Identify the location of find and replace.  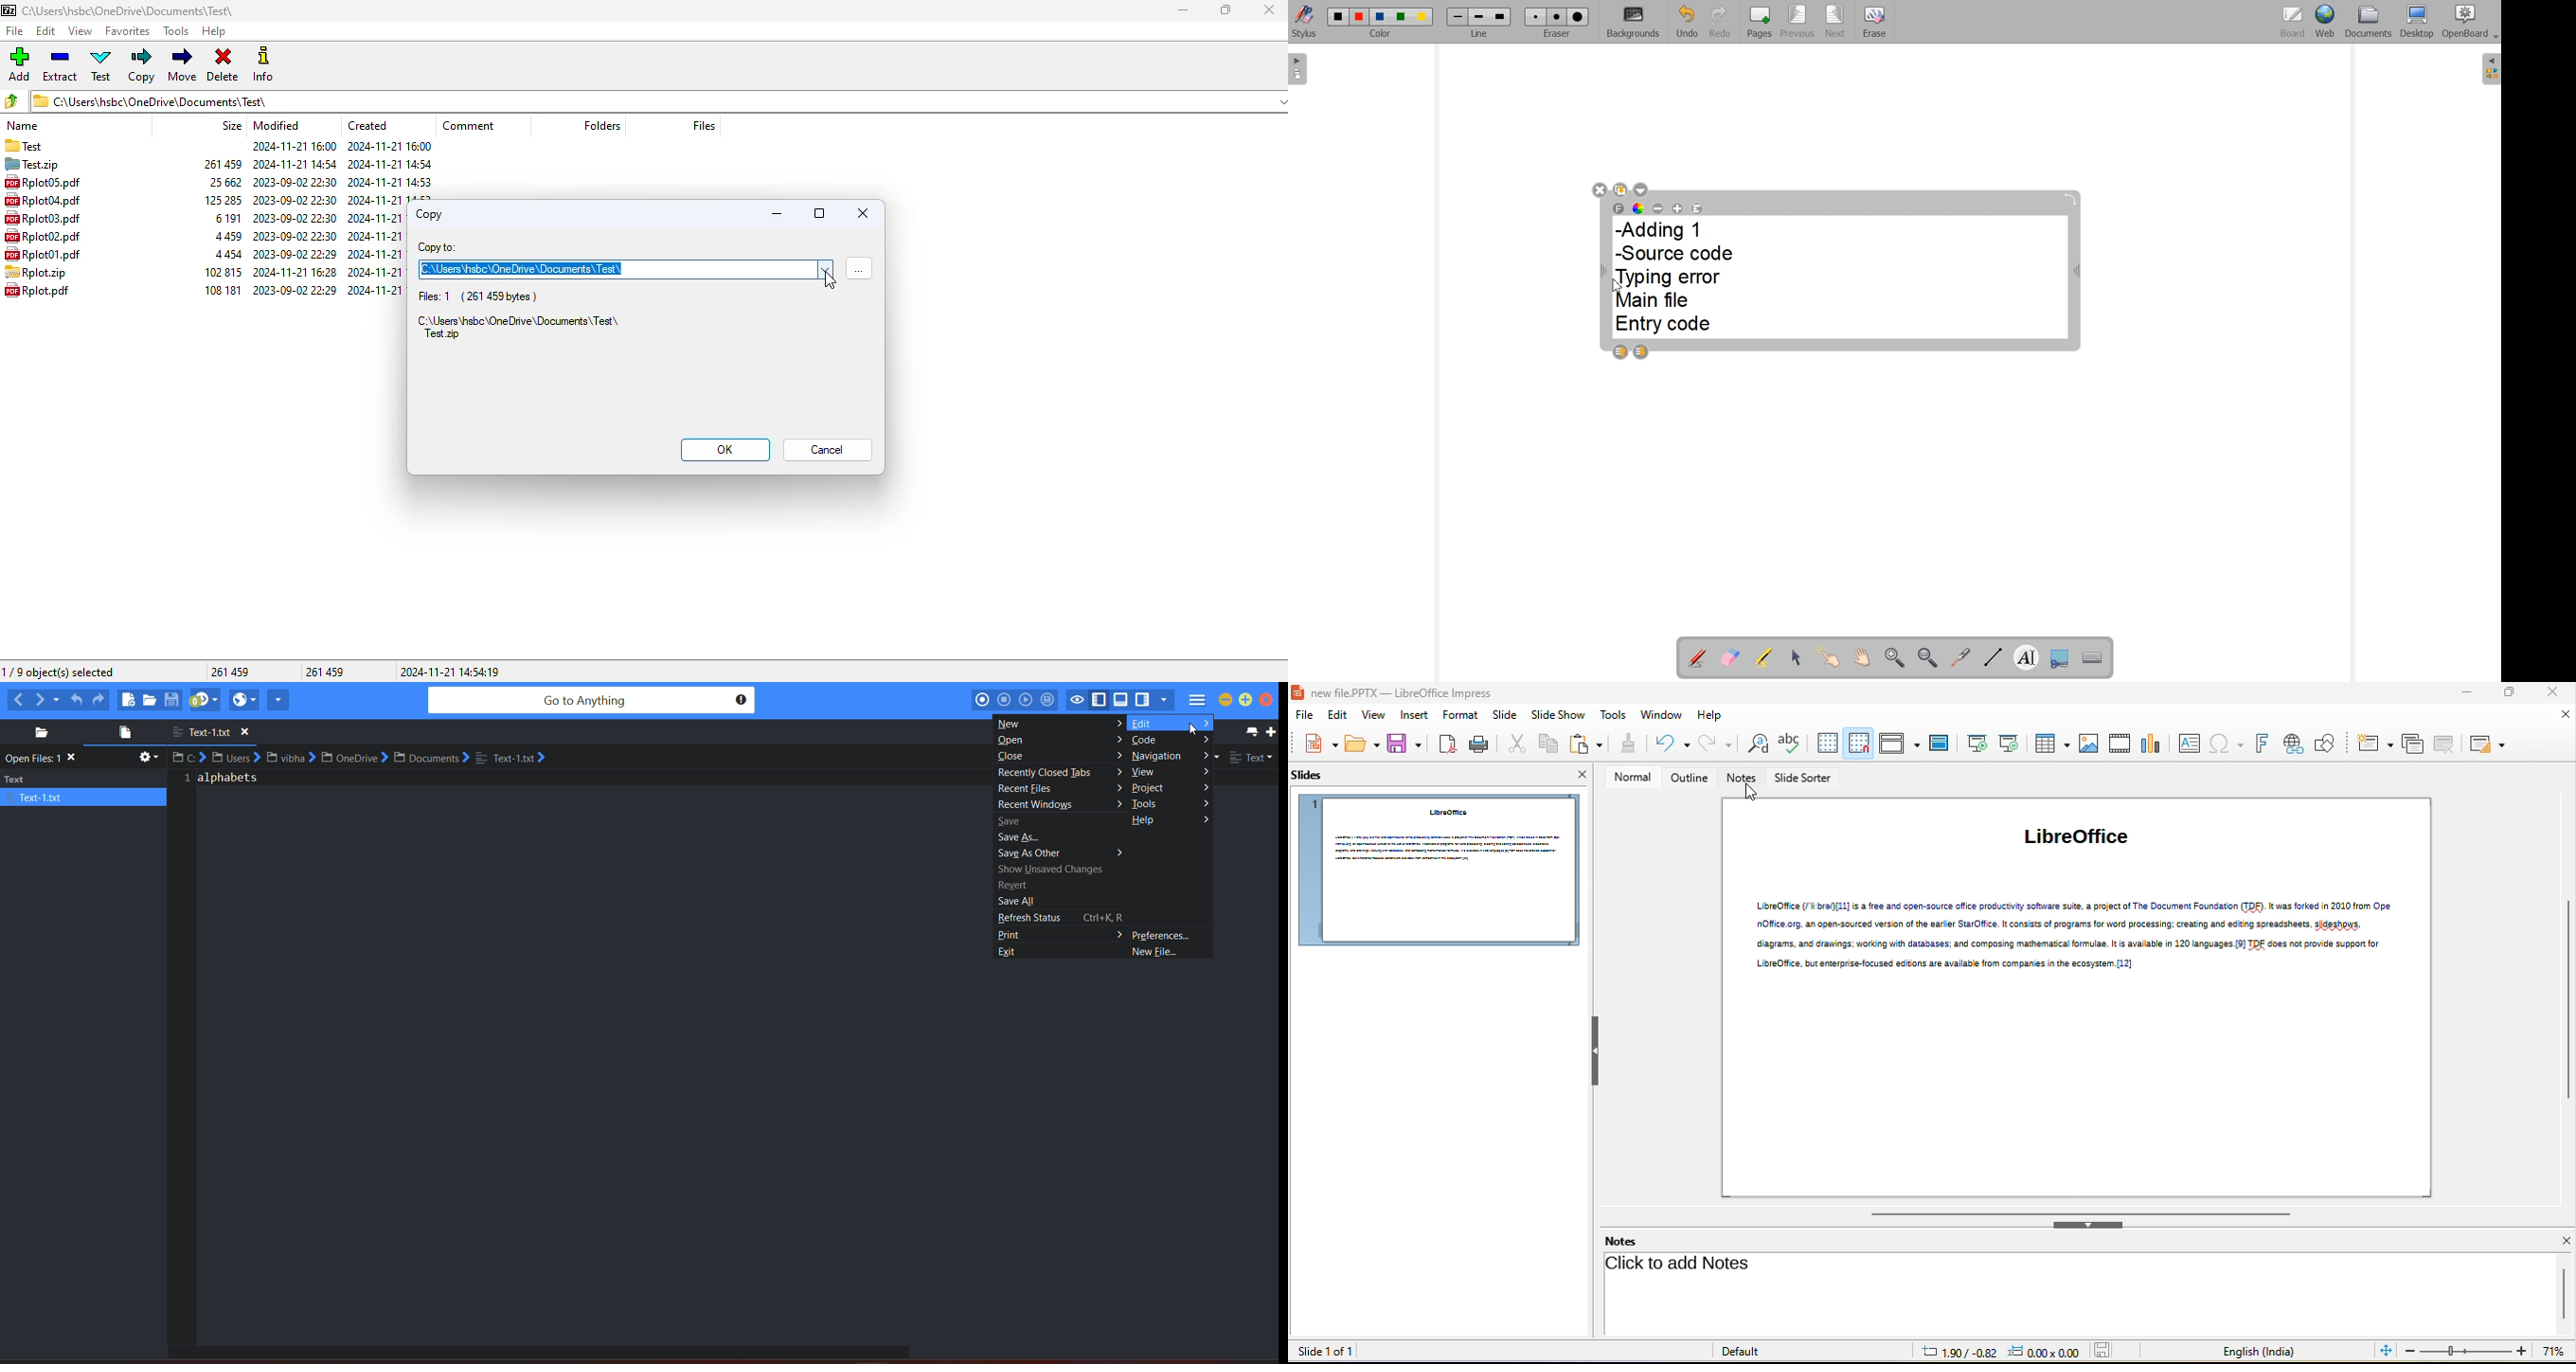
(1754, 745).